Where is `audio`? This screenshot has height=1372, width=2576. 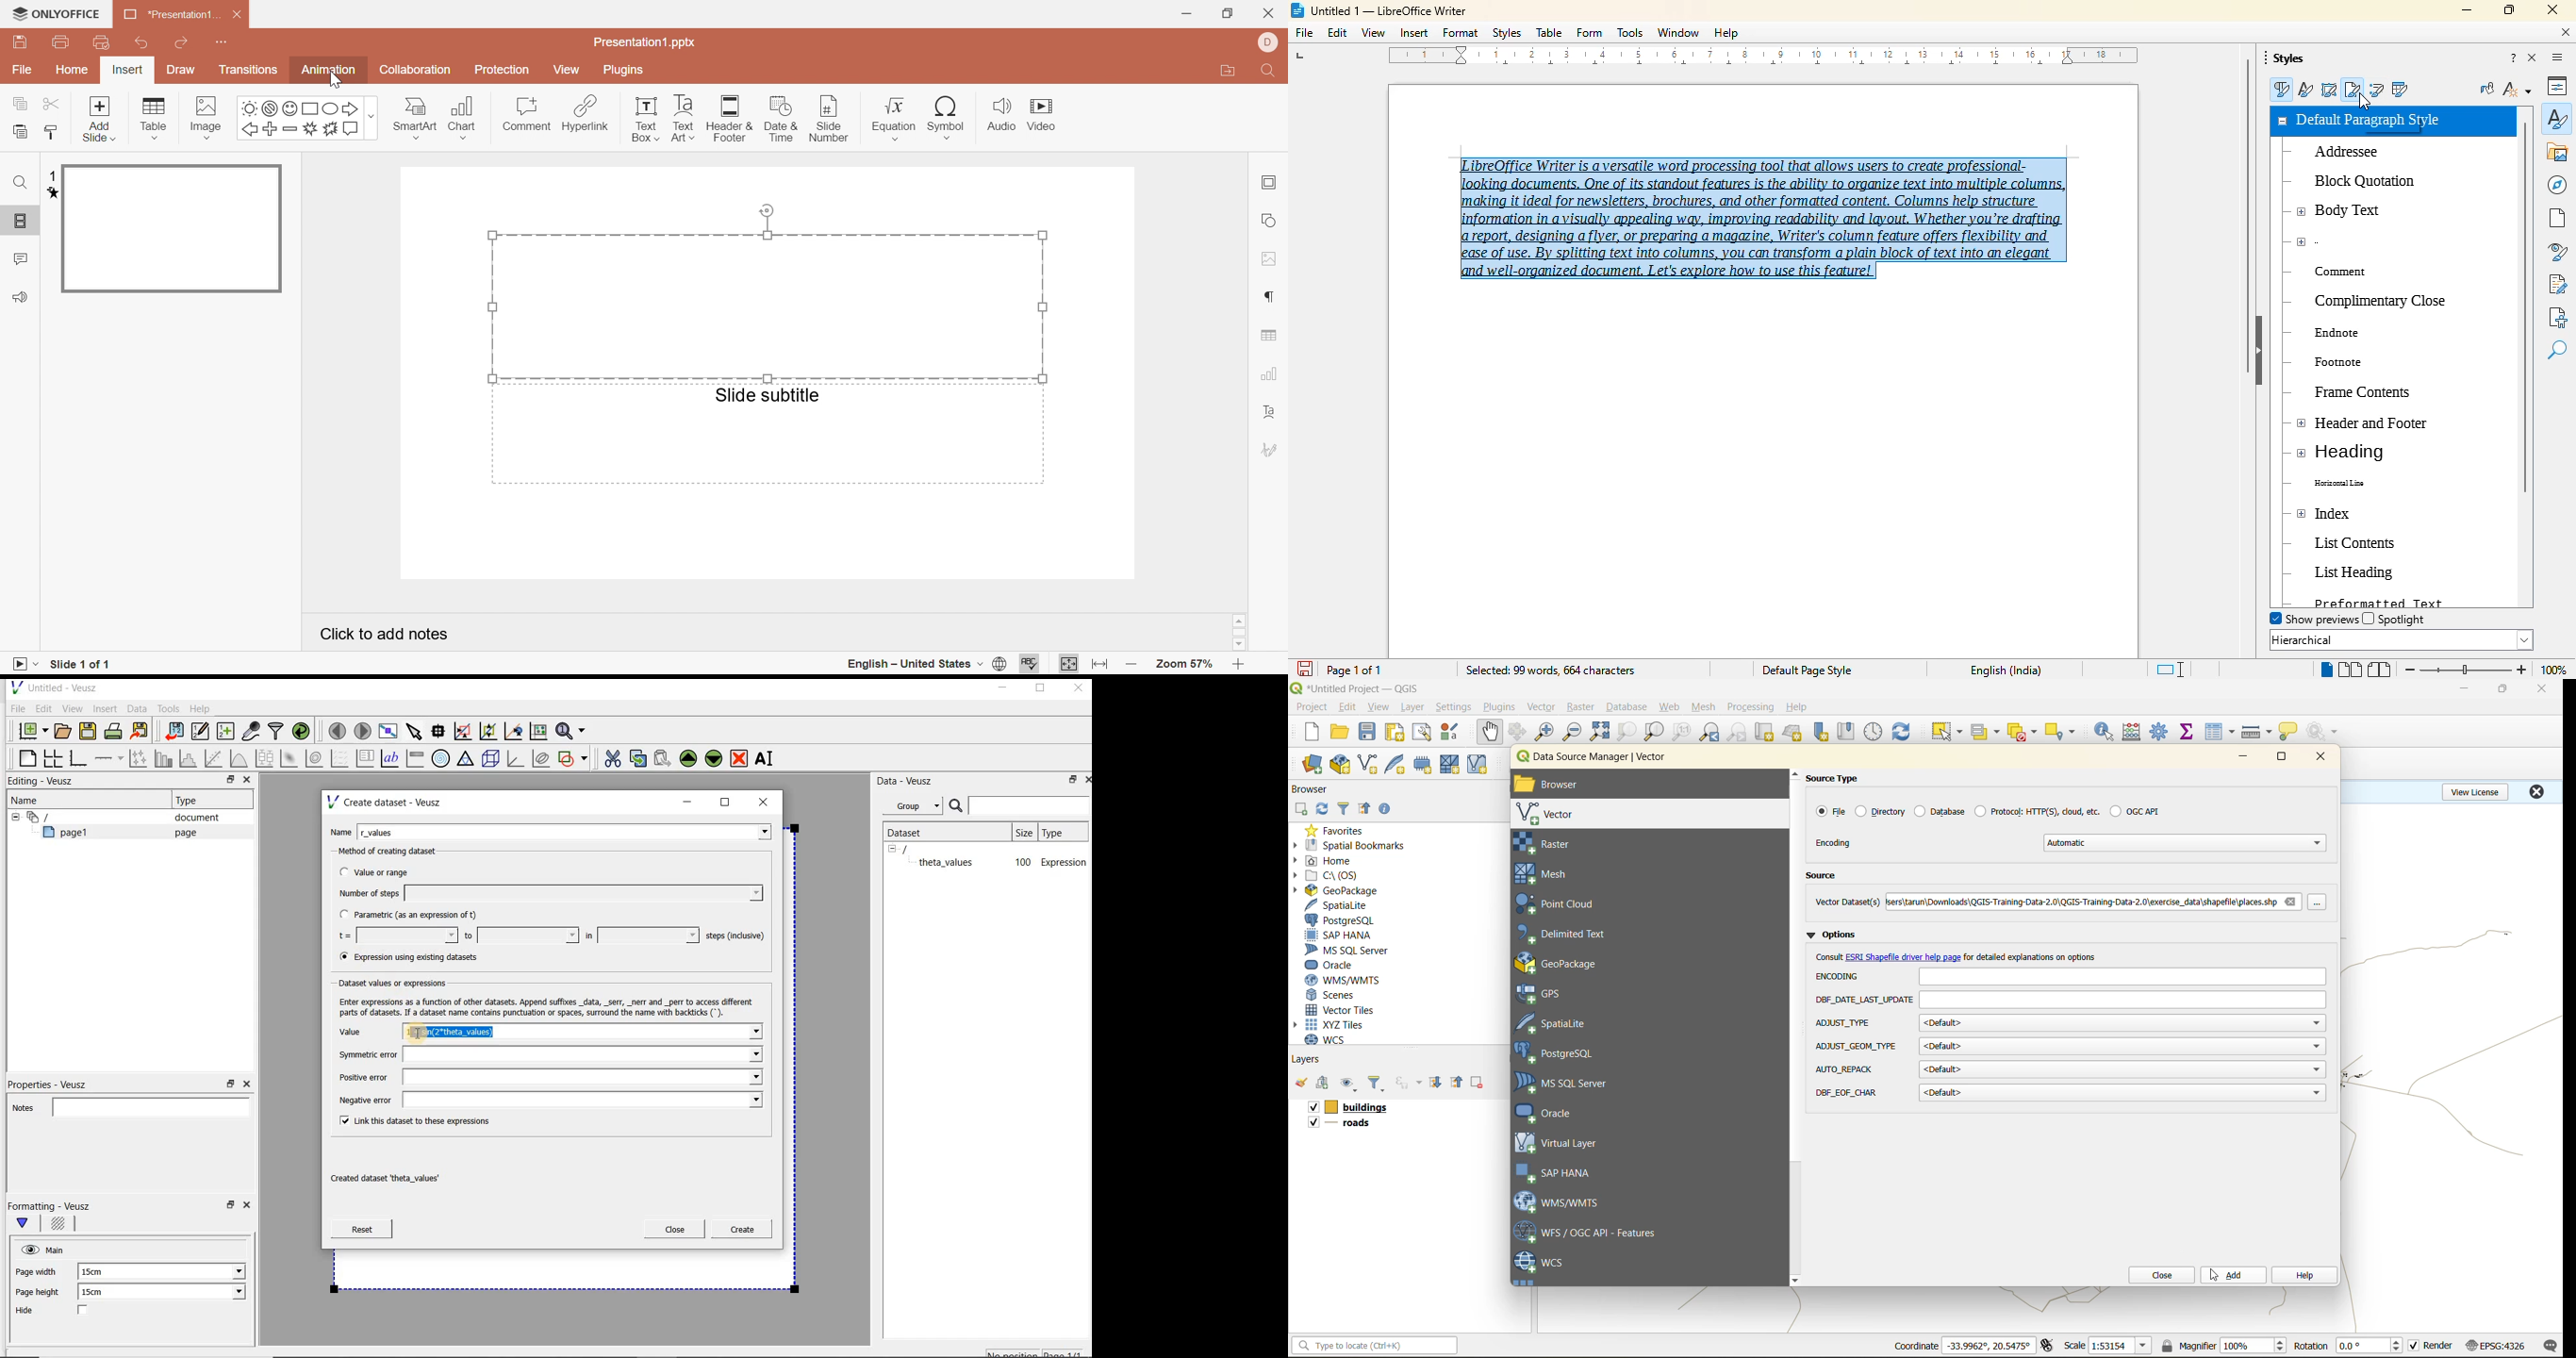
audio is located at coordinates (1002, 115).